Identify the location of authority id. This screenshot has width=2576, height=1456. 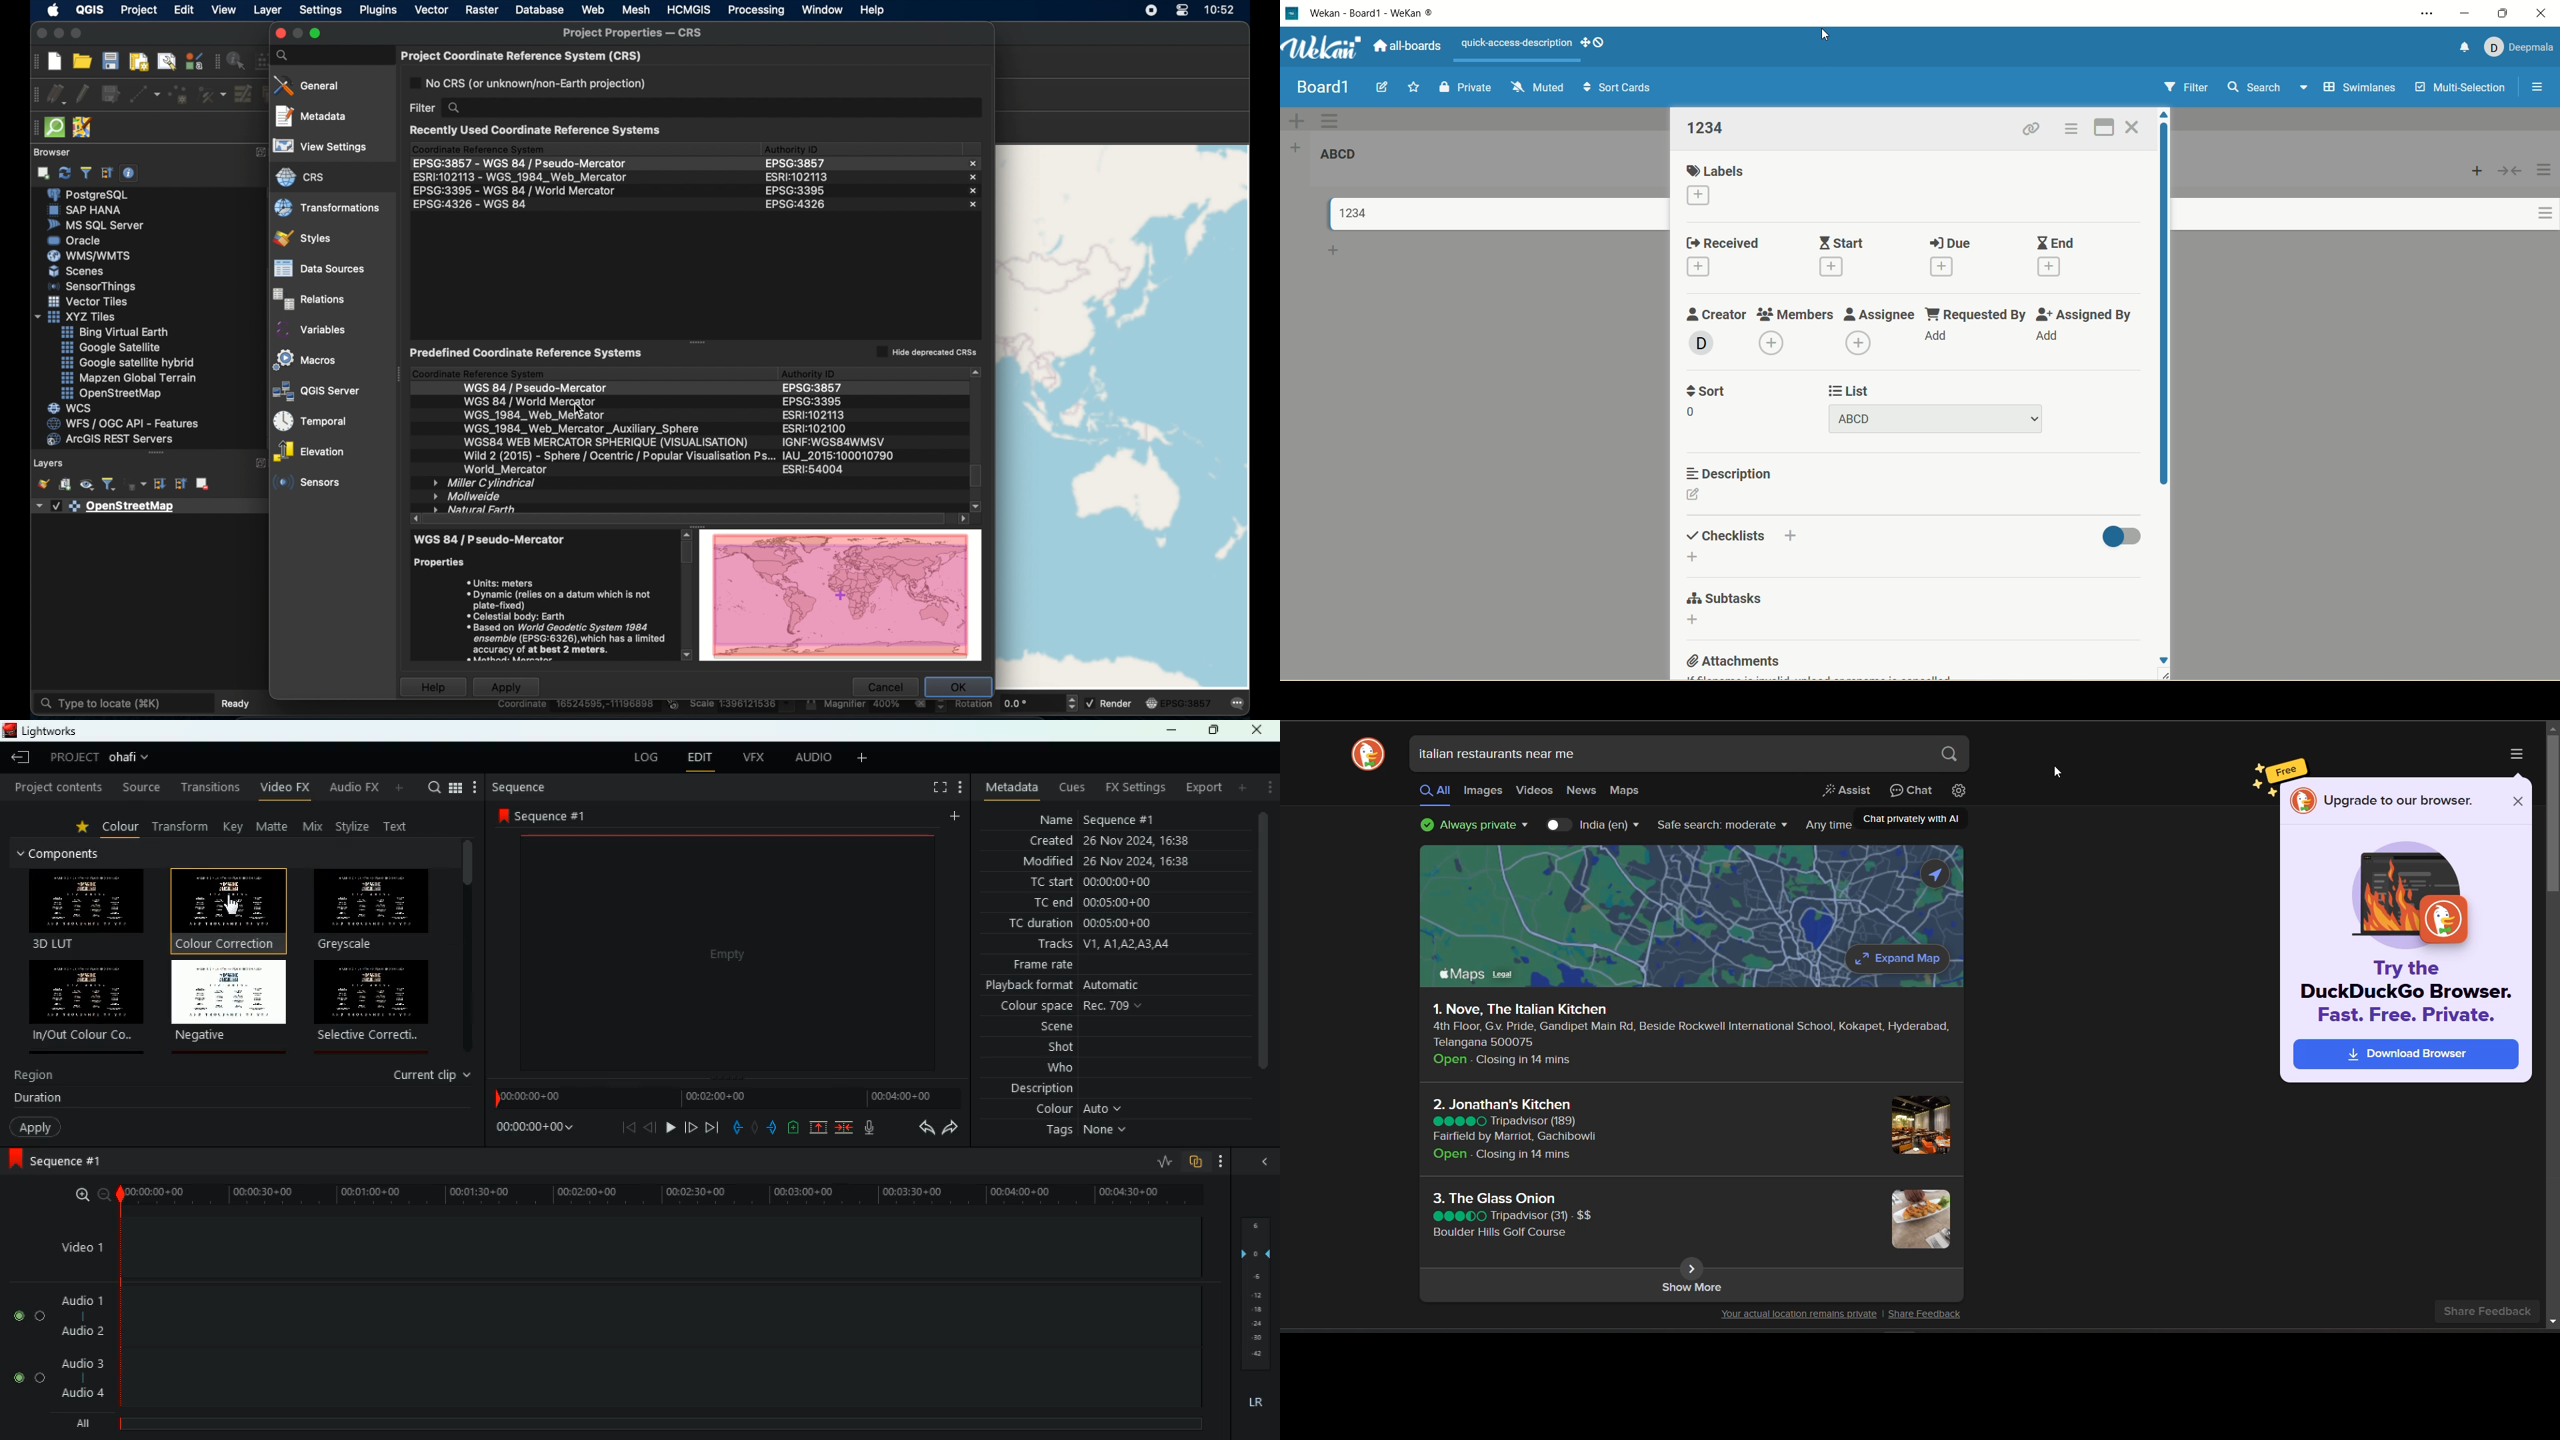
(821, 389).